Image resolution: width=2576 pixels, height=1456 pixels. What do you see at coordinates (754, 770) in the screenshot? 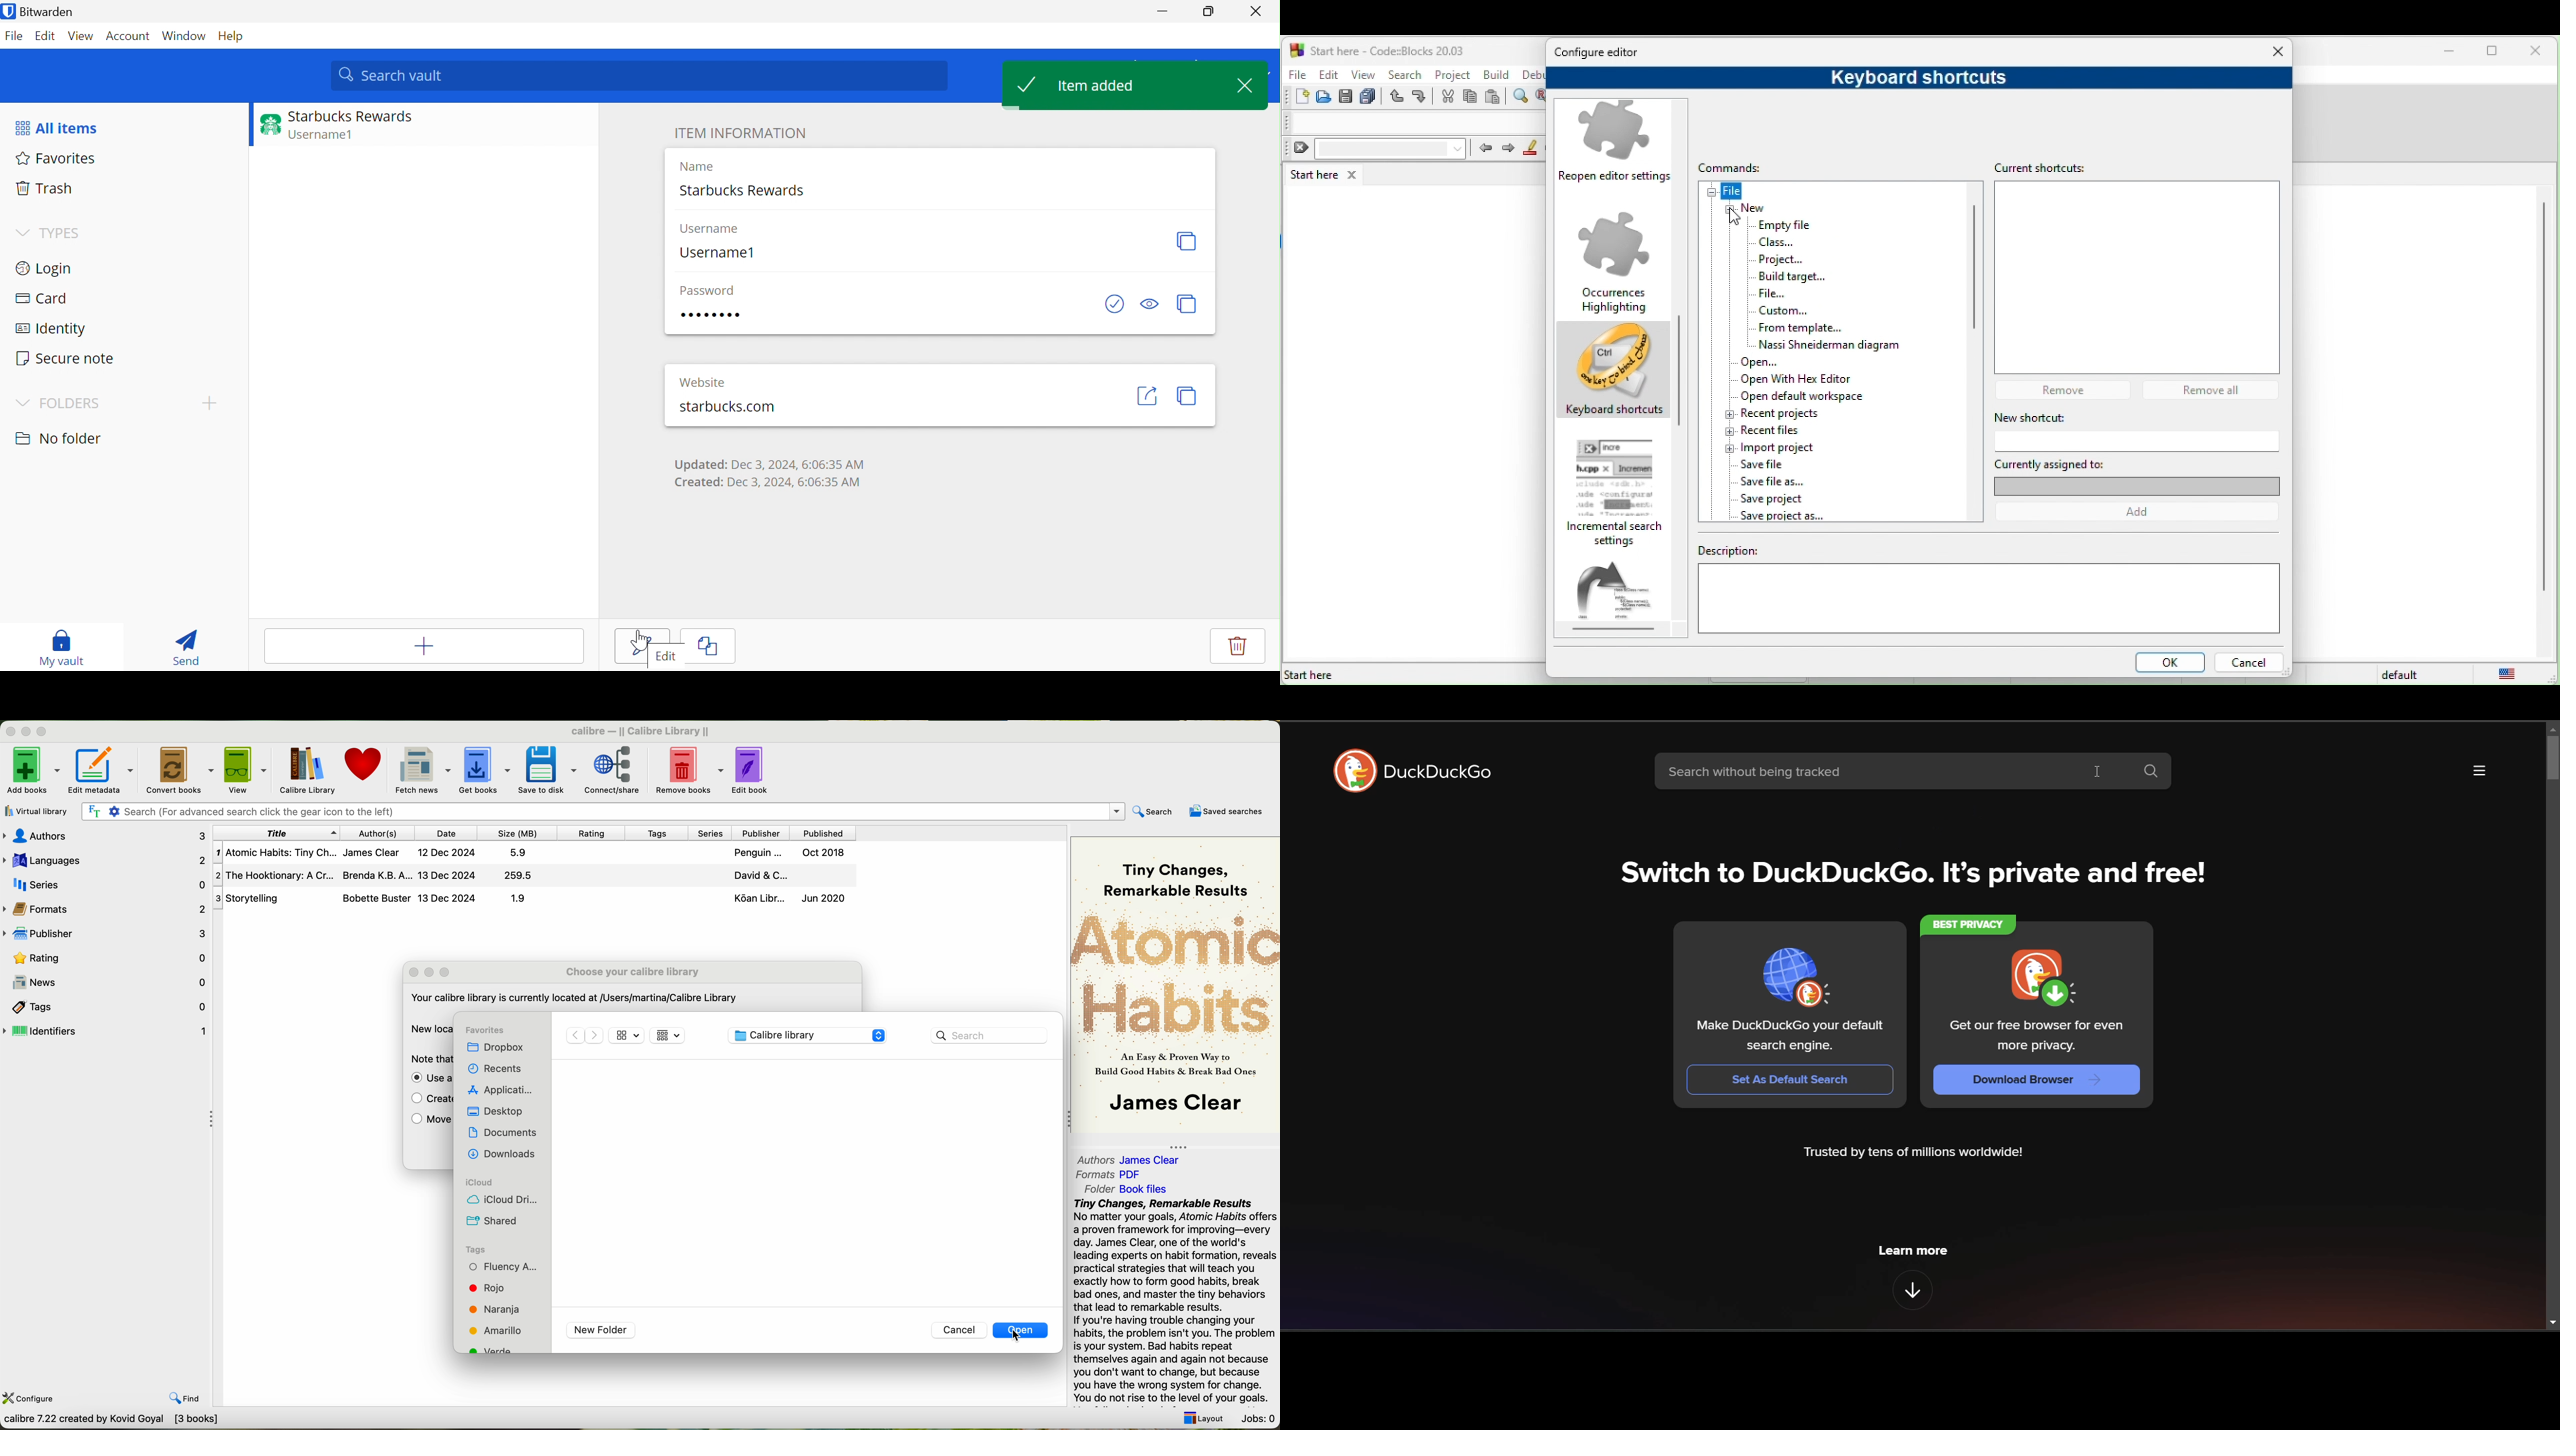
I see `edit book` at bounding box center [754, 770].